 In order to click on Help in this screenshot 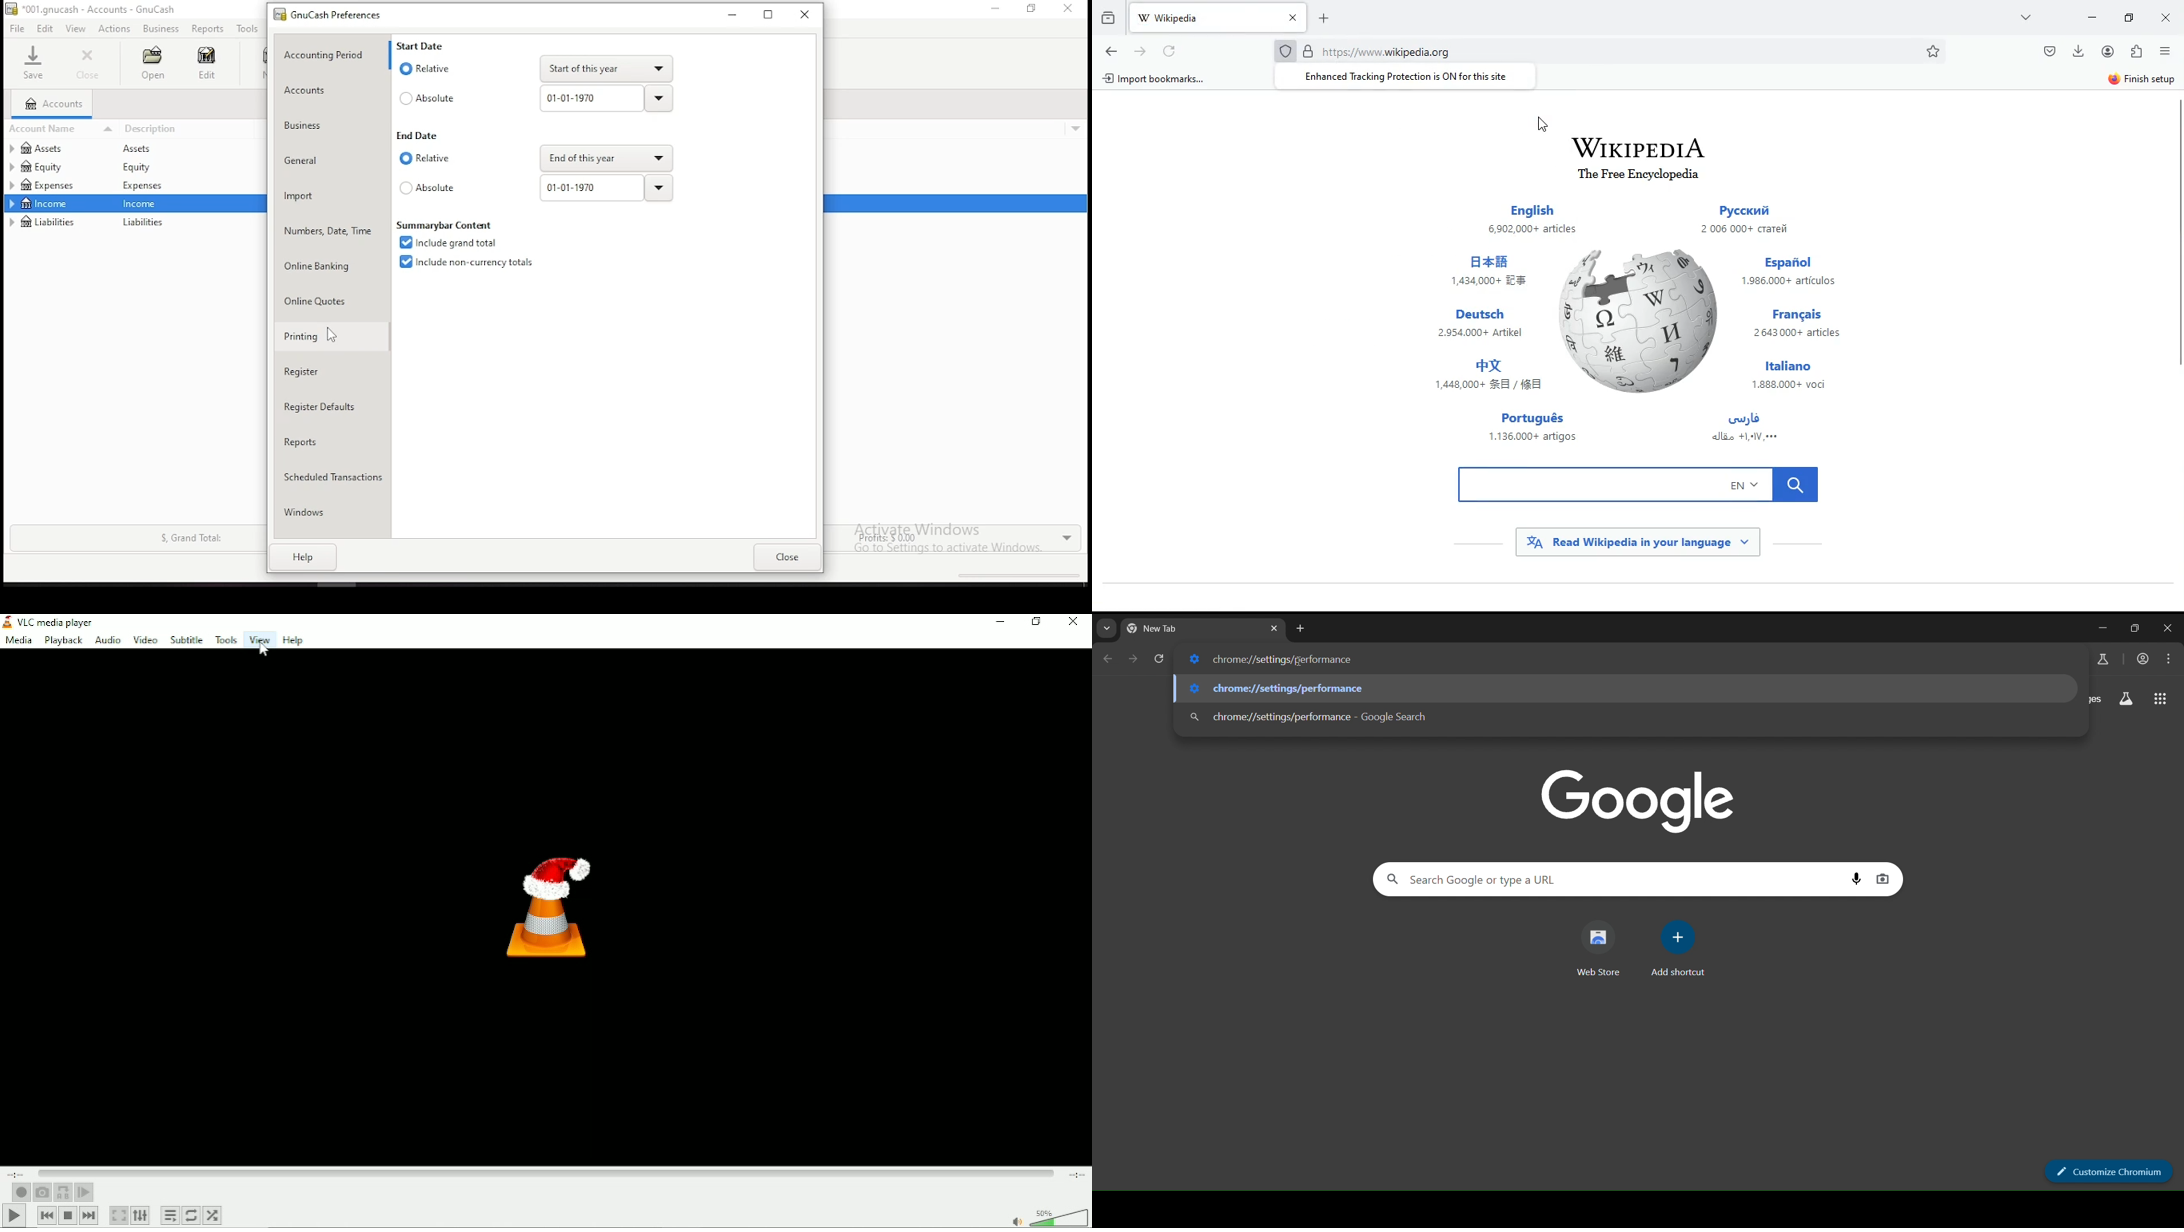, I will do `click(294, 640)`.